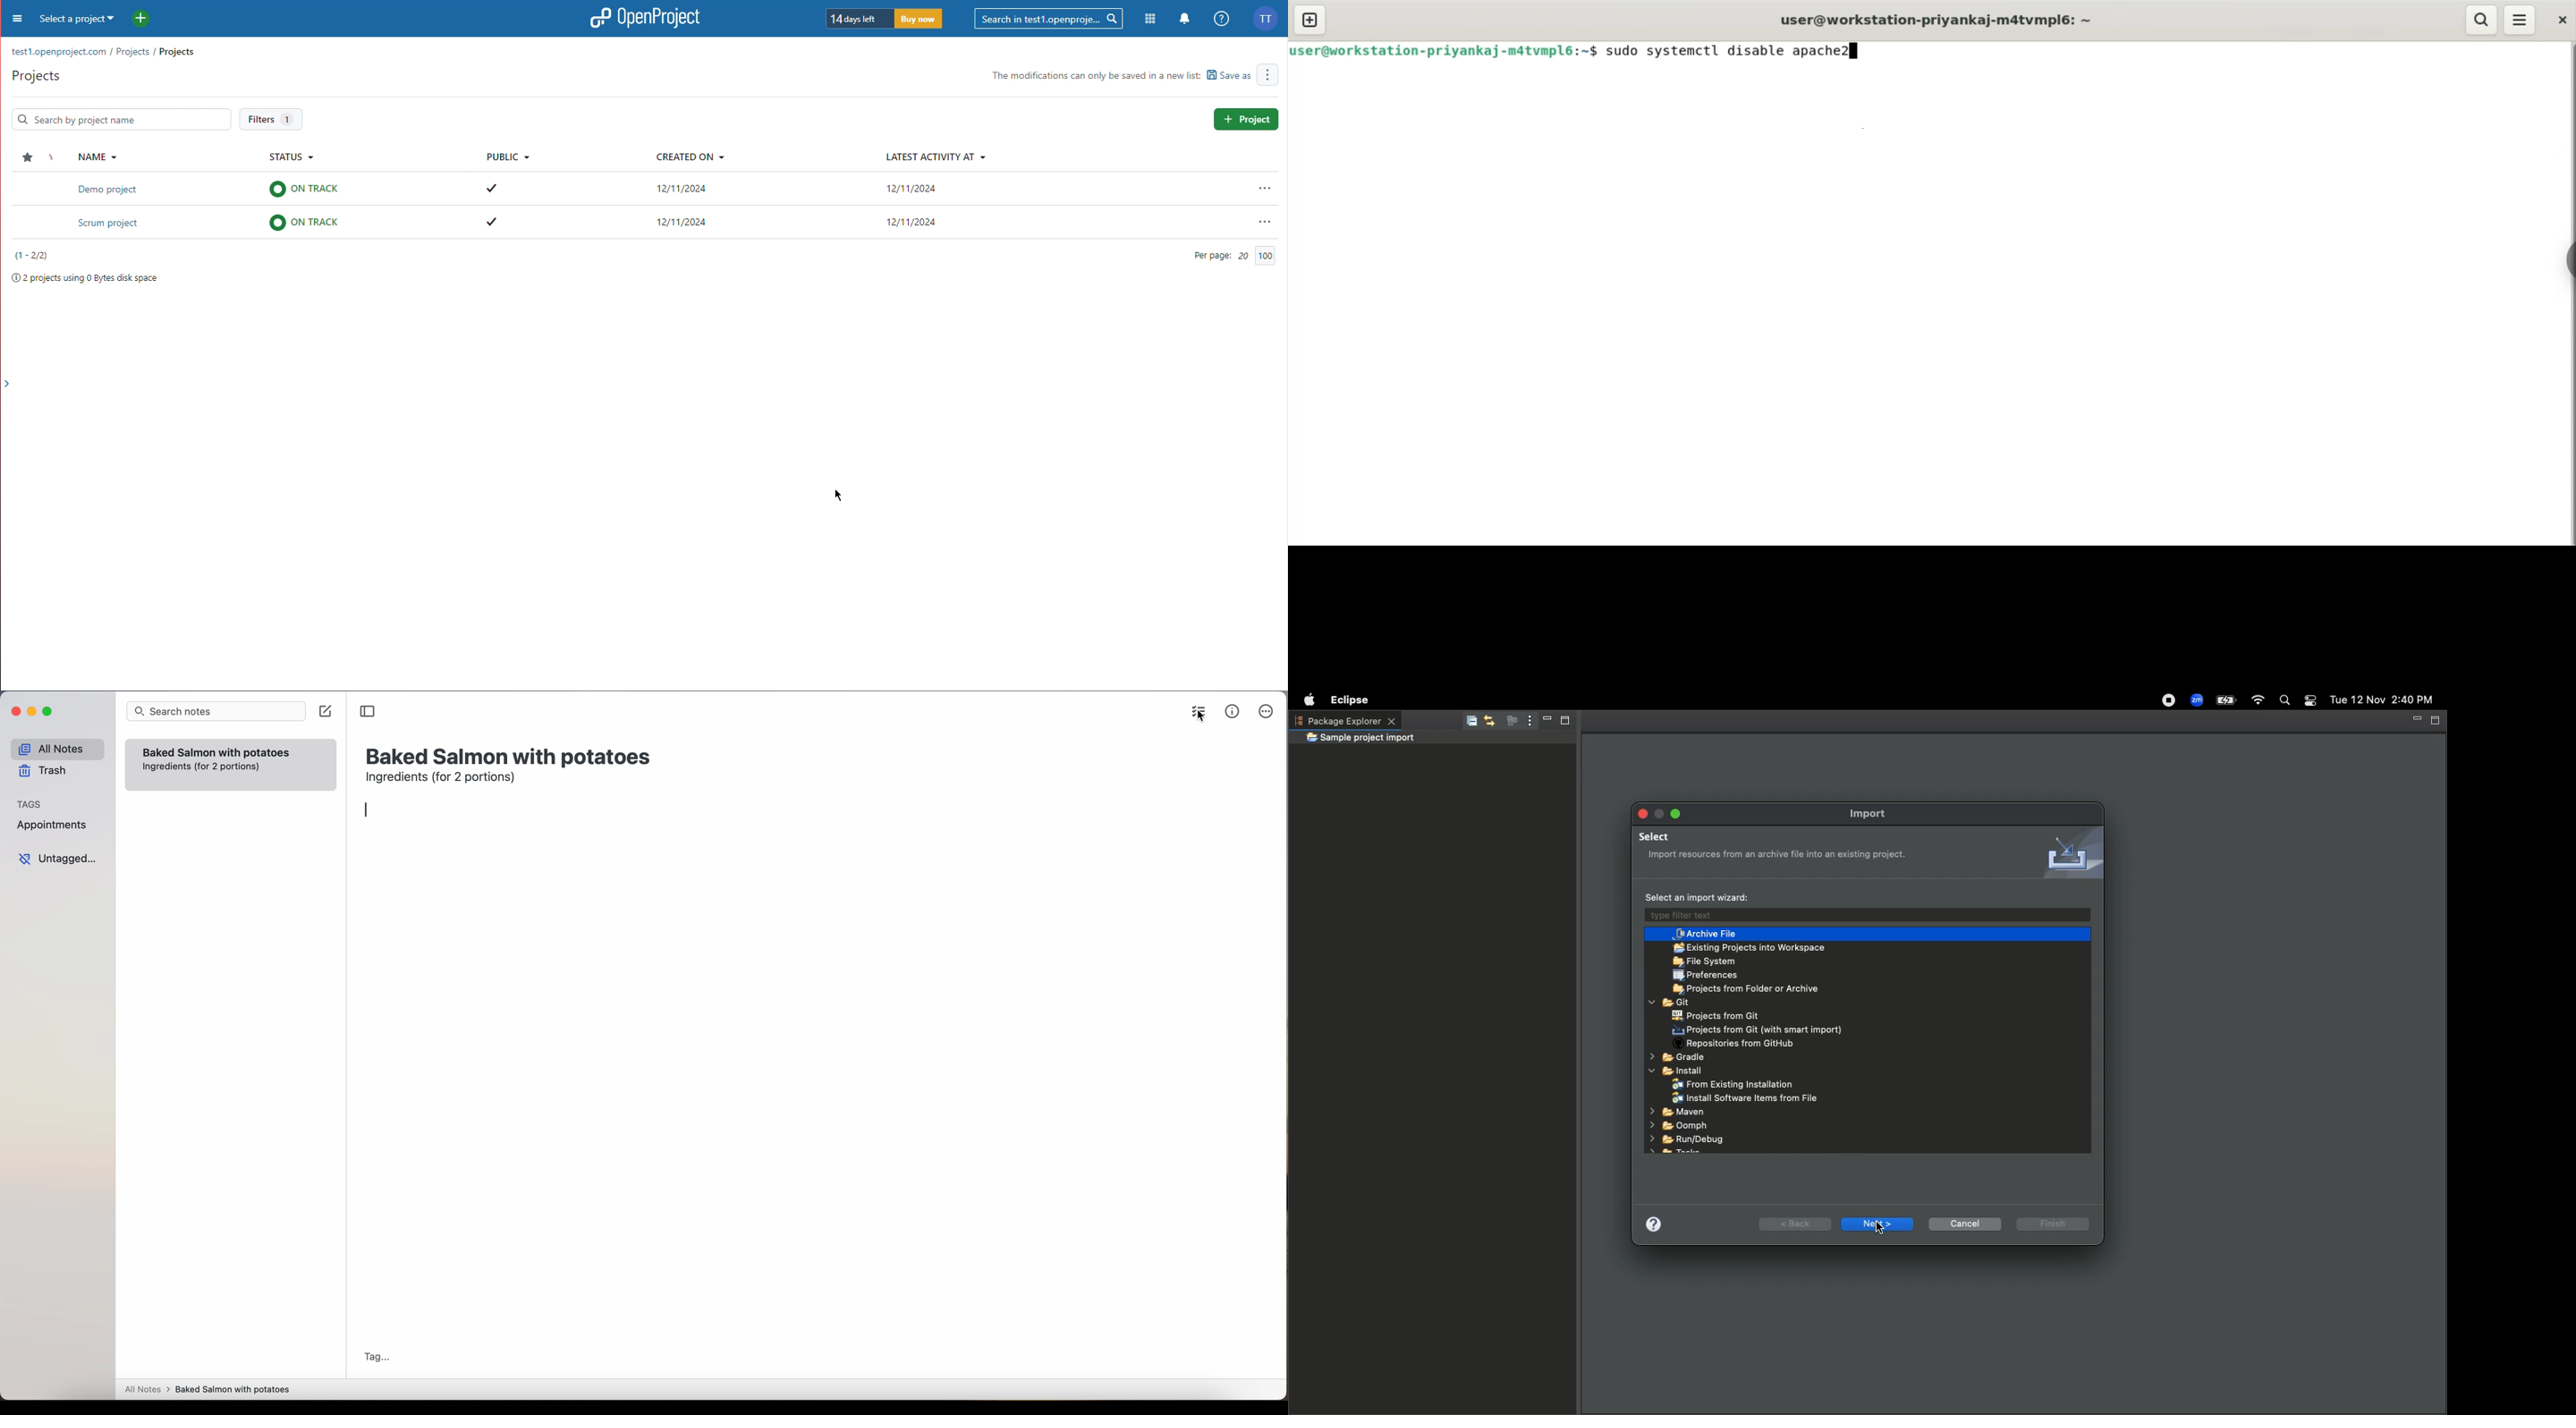  What do you see at coordinates (839, 497) in the screenshot?
I see `Cursor` at bounding box center [839, 497].